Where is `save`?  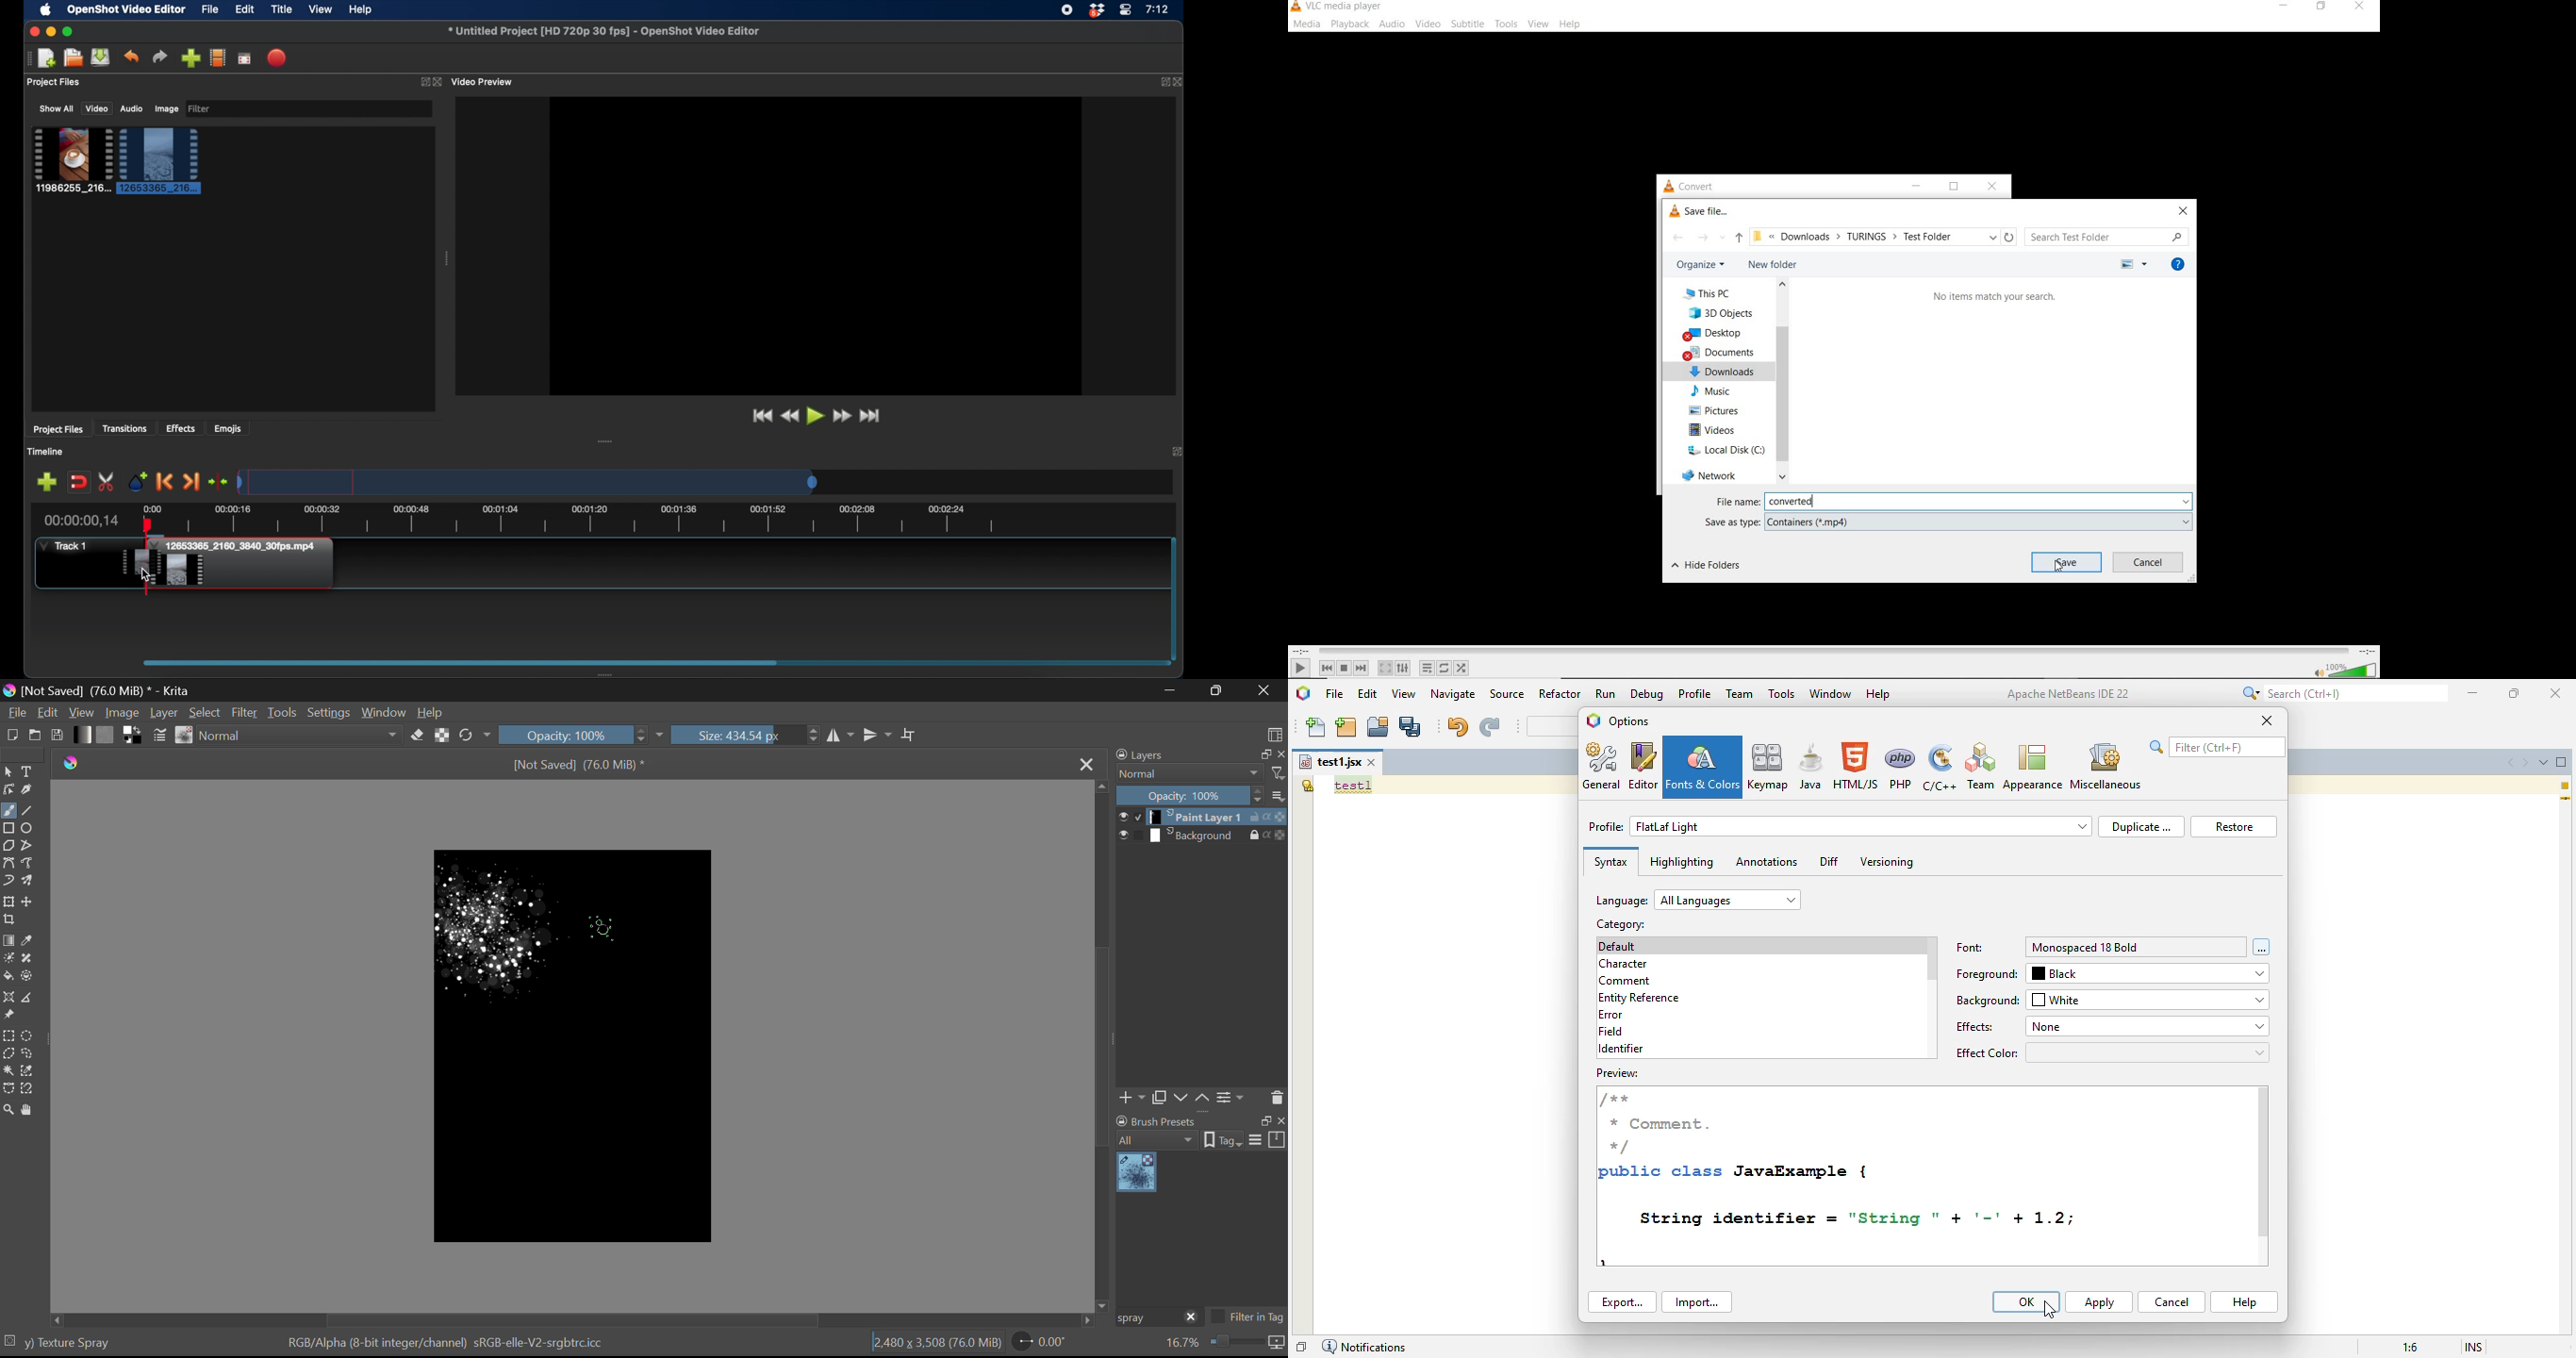 save is located at coordinates (2067, 562).